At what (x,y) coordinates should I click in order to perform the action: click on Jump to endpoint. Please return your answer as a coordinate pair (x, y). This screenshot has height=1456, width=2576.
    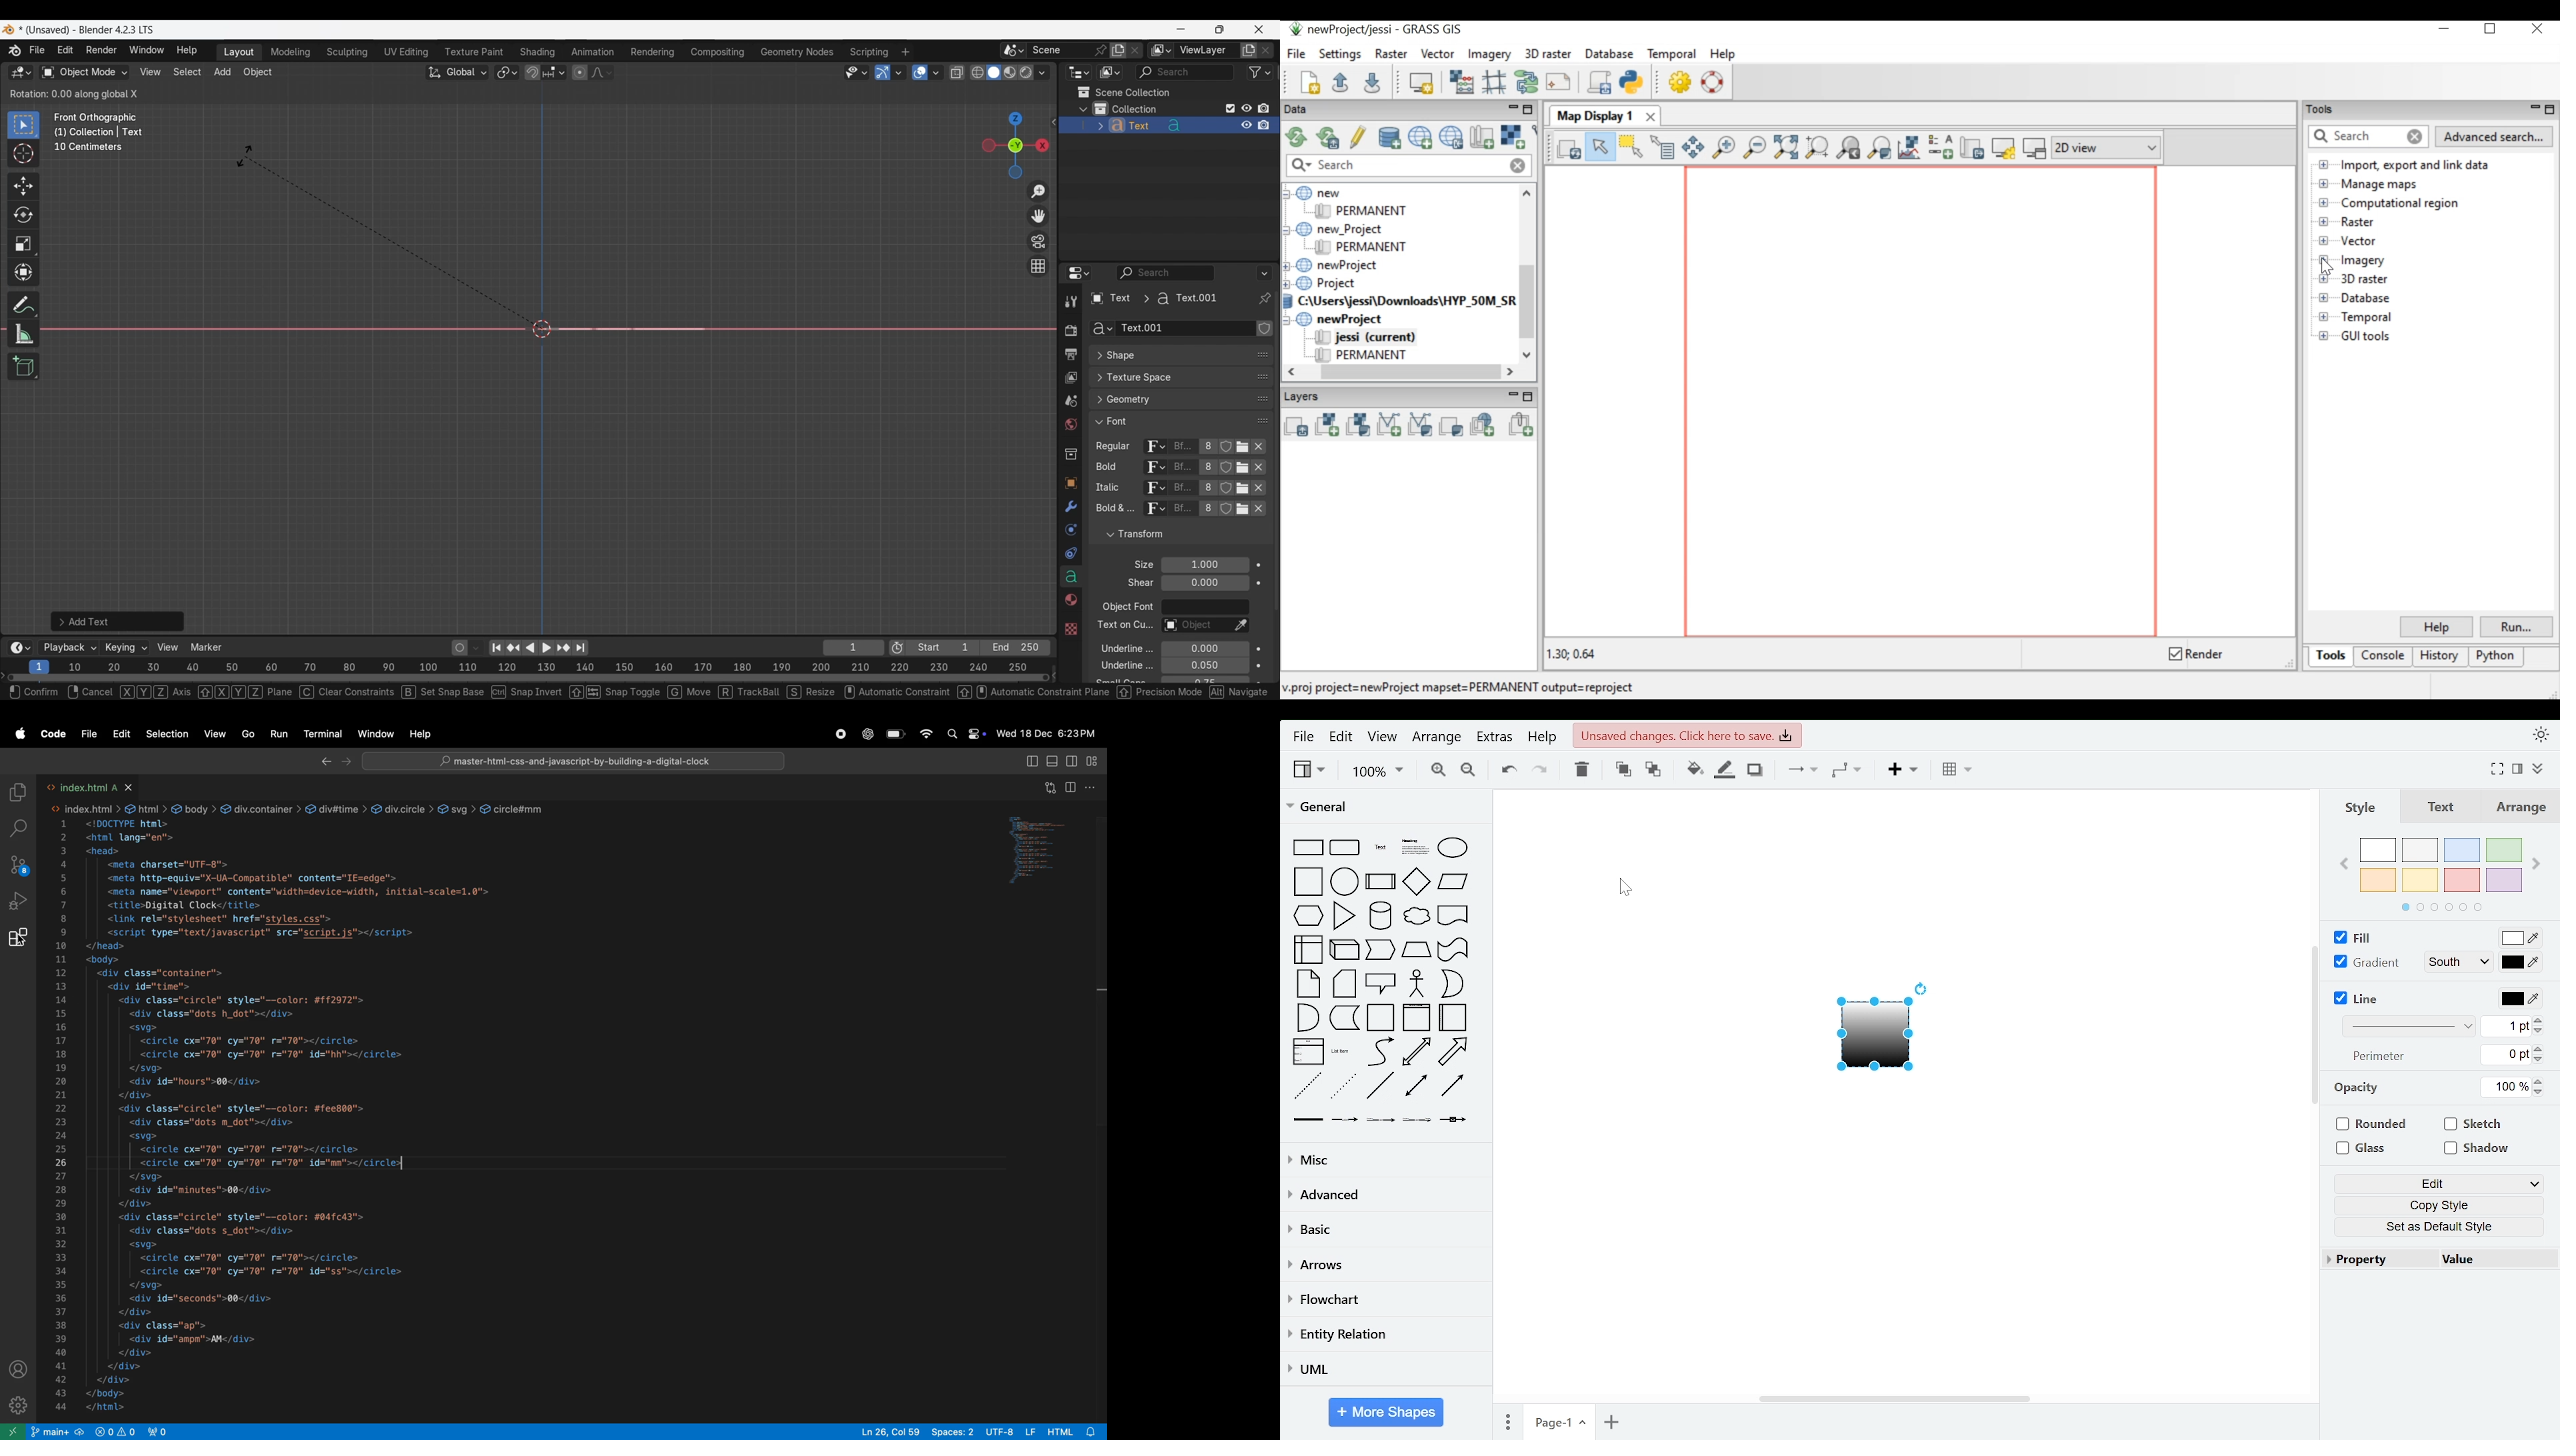
    Looking at the image, I should click on (497, 648).